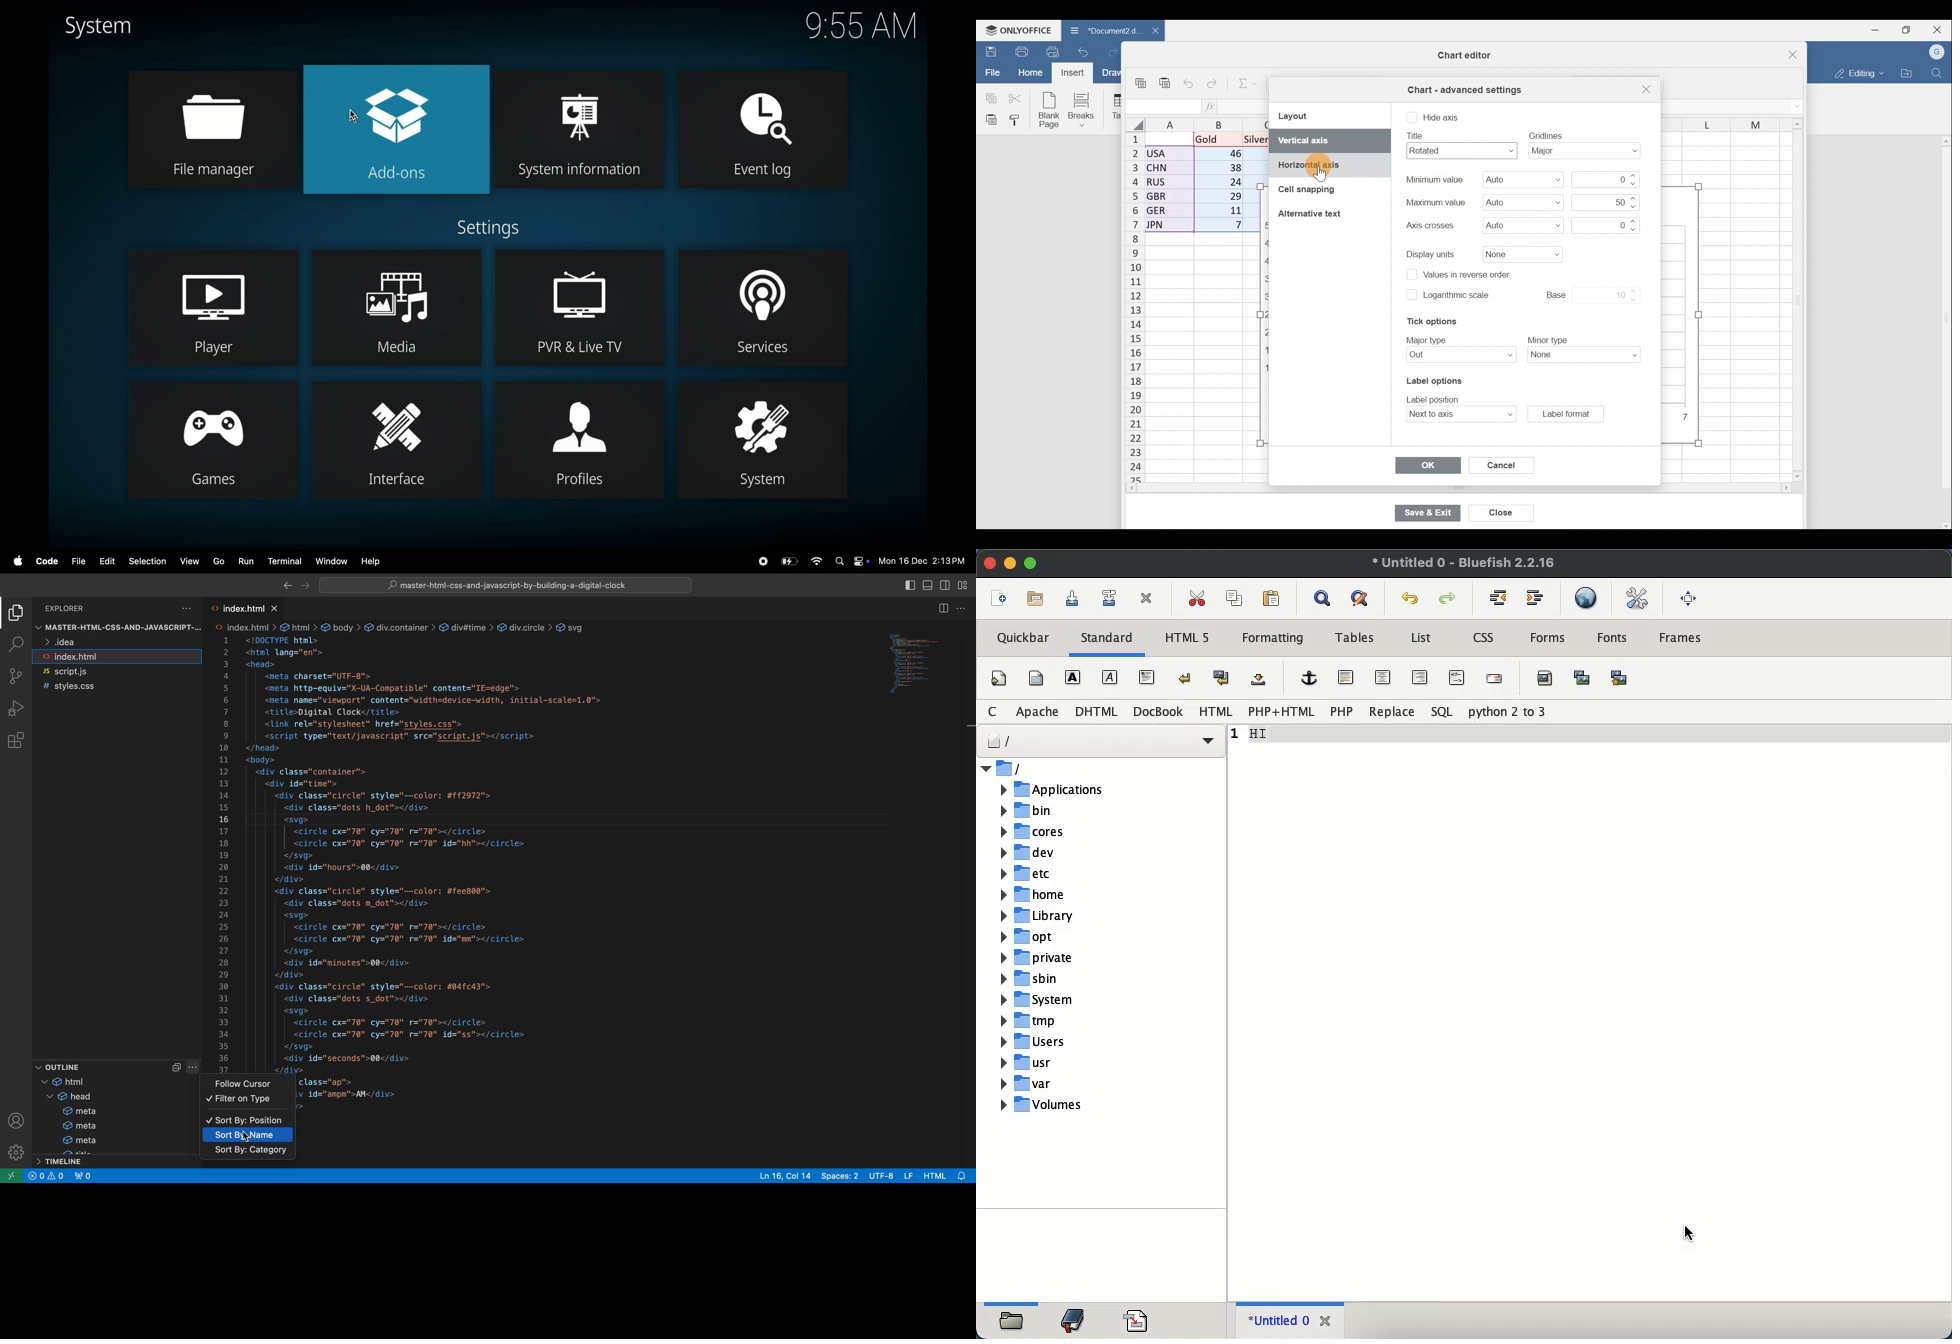 This screenshot has height=1344, width=1960. I want to click on fonts, so click(1613, 638).